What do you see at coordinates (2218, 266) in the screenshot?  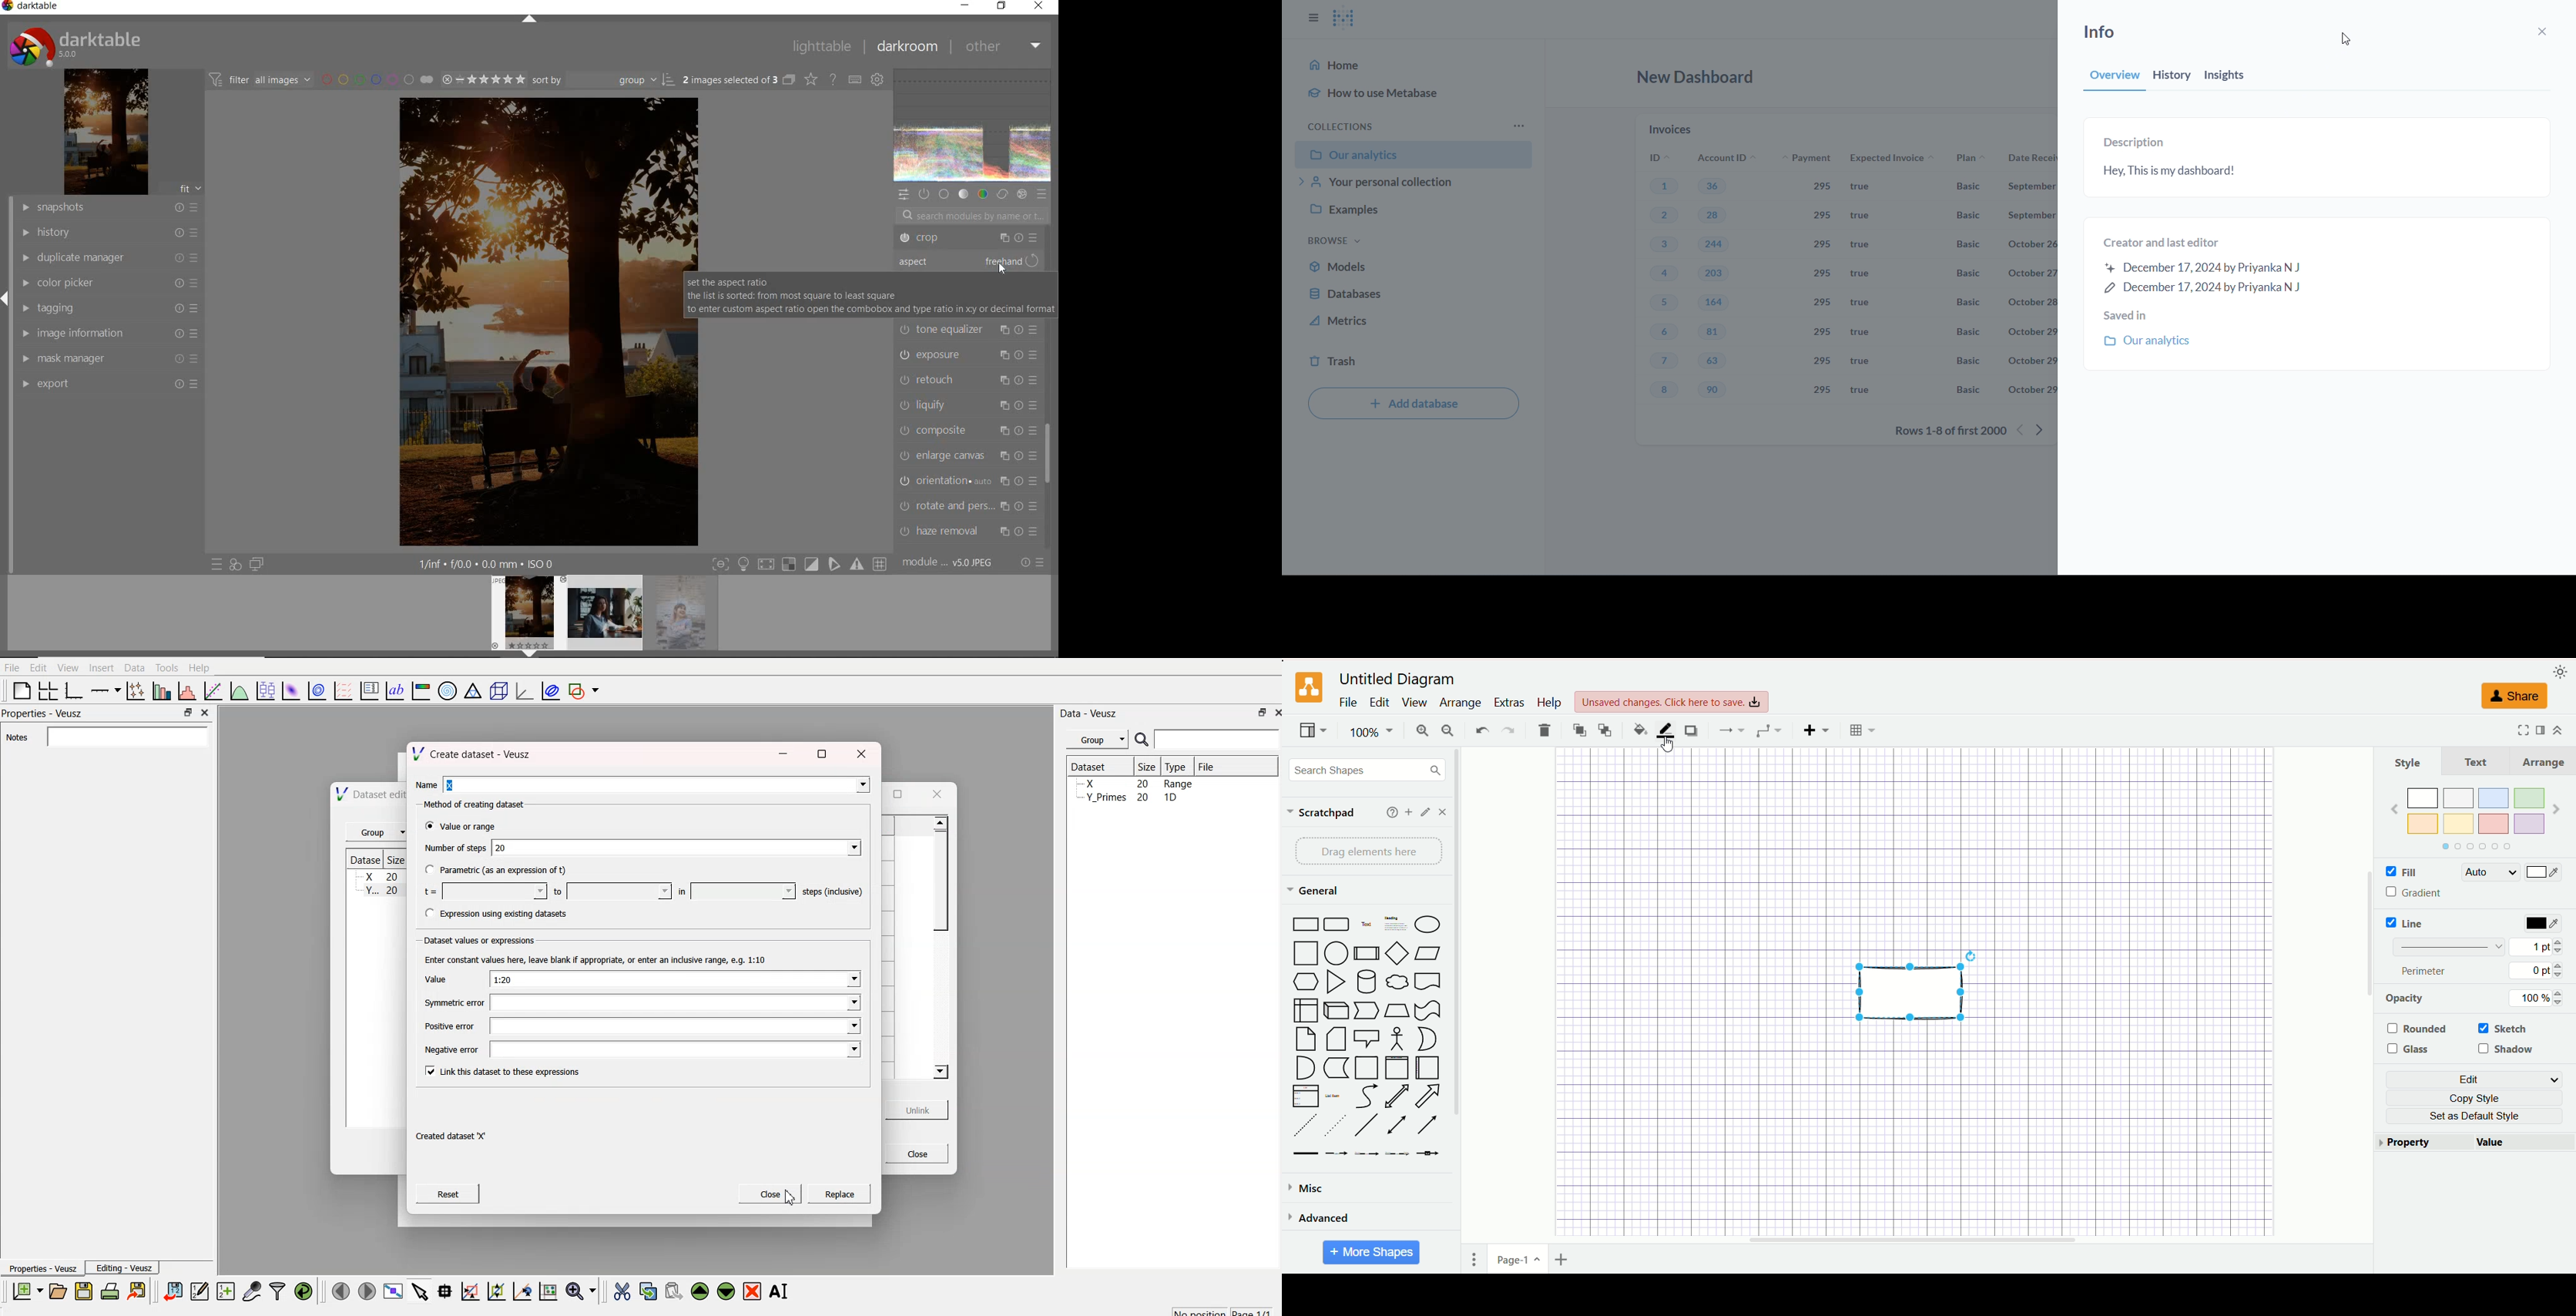 I see `created and last editor information` at bounding box center [2218, 266].